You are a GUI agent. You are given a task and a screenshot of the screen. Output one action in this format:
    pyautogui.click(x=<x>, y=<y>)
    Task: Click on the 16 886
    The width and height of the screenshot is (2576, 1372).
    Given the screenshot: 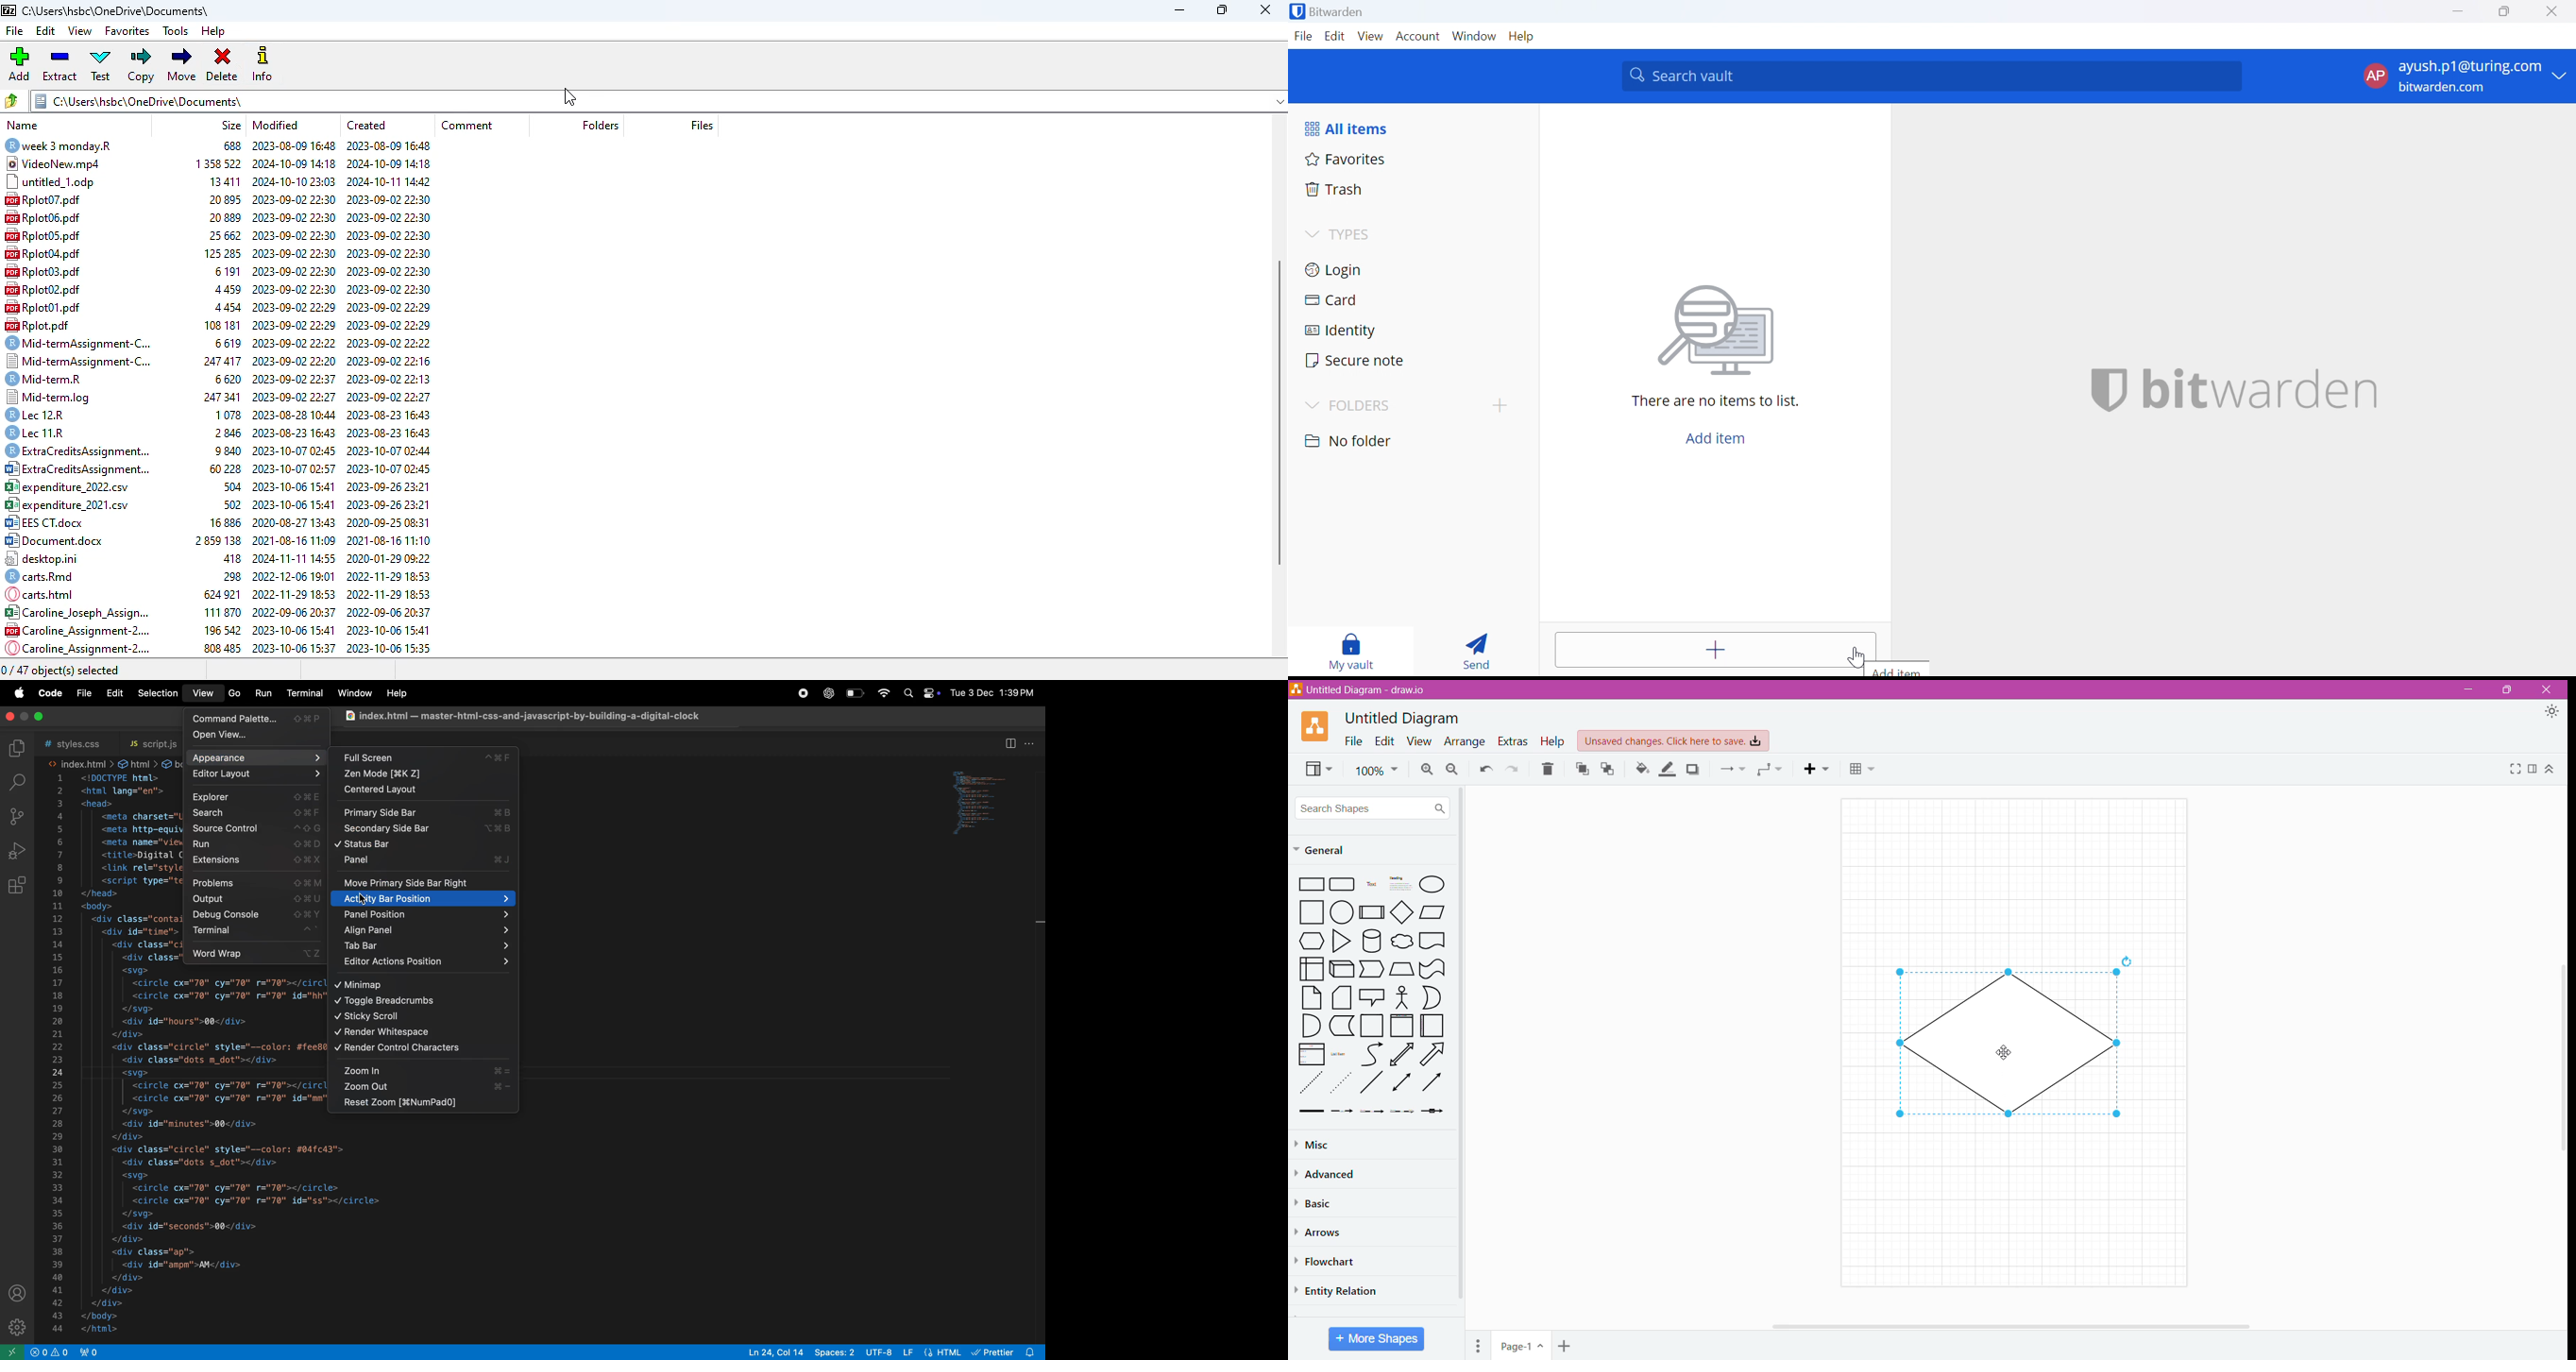 What is the action you would take?
    pyautogui.click(x=229, y=523)
    